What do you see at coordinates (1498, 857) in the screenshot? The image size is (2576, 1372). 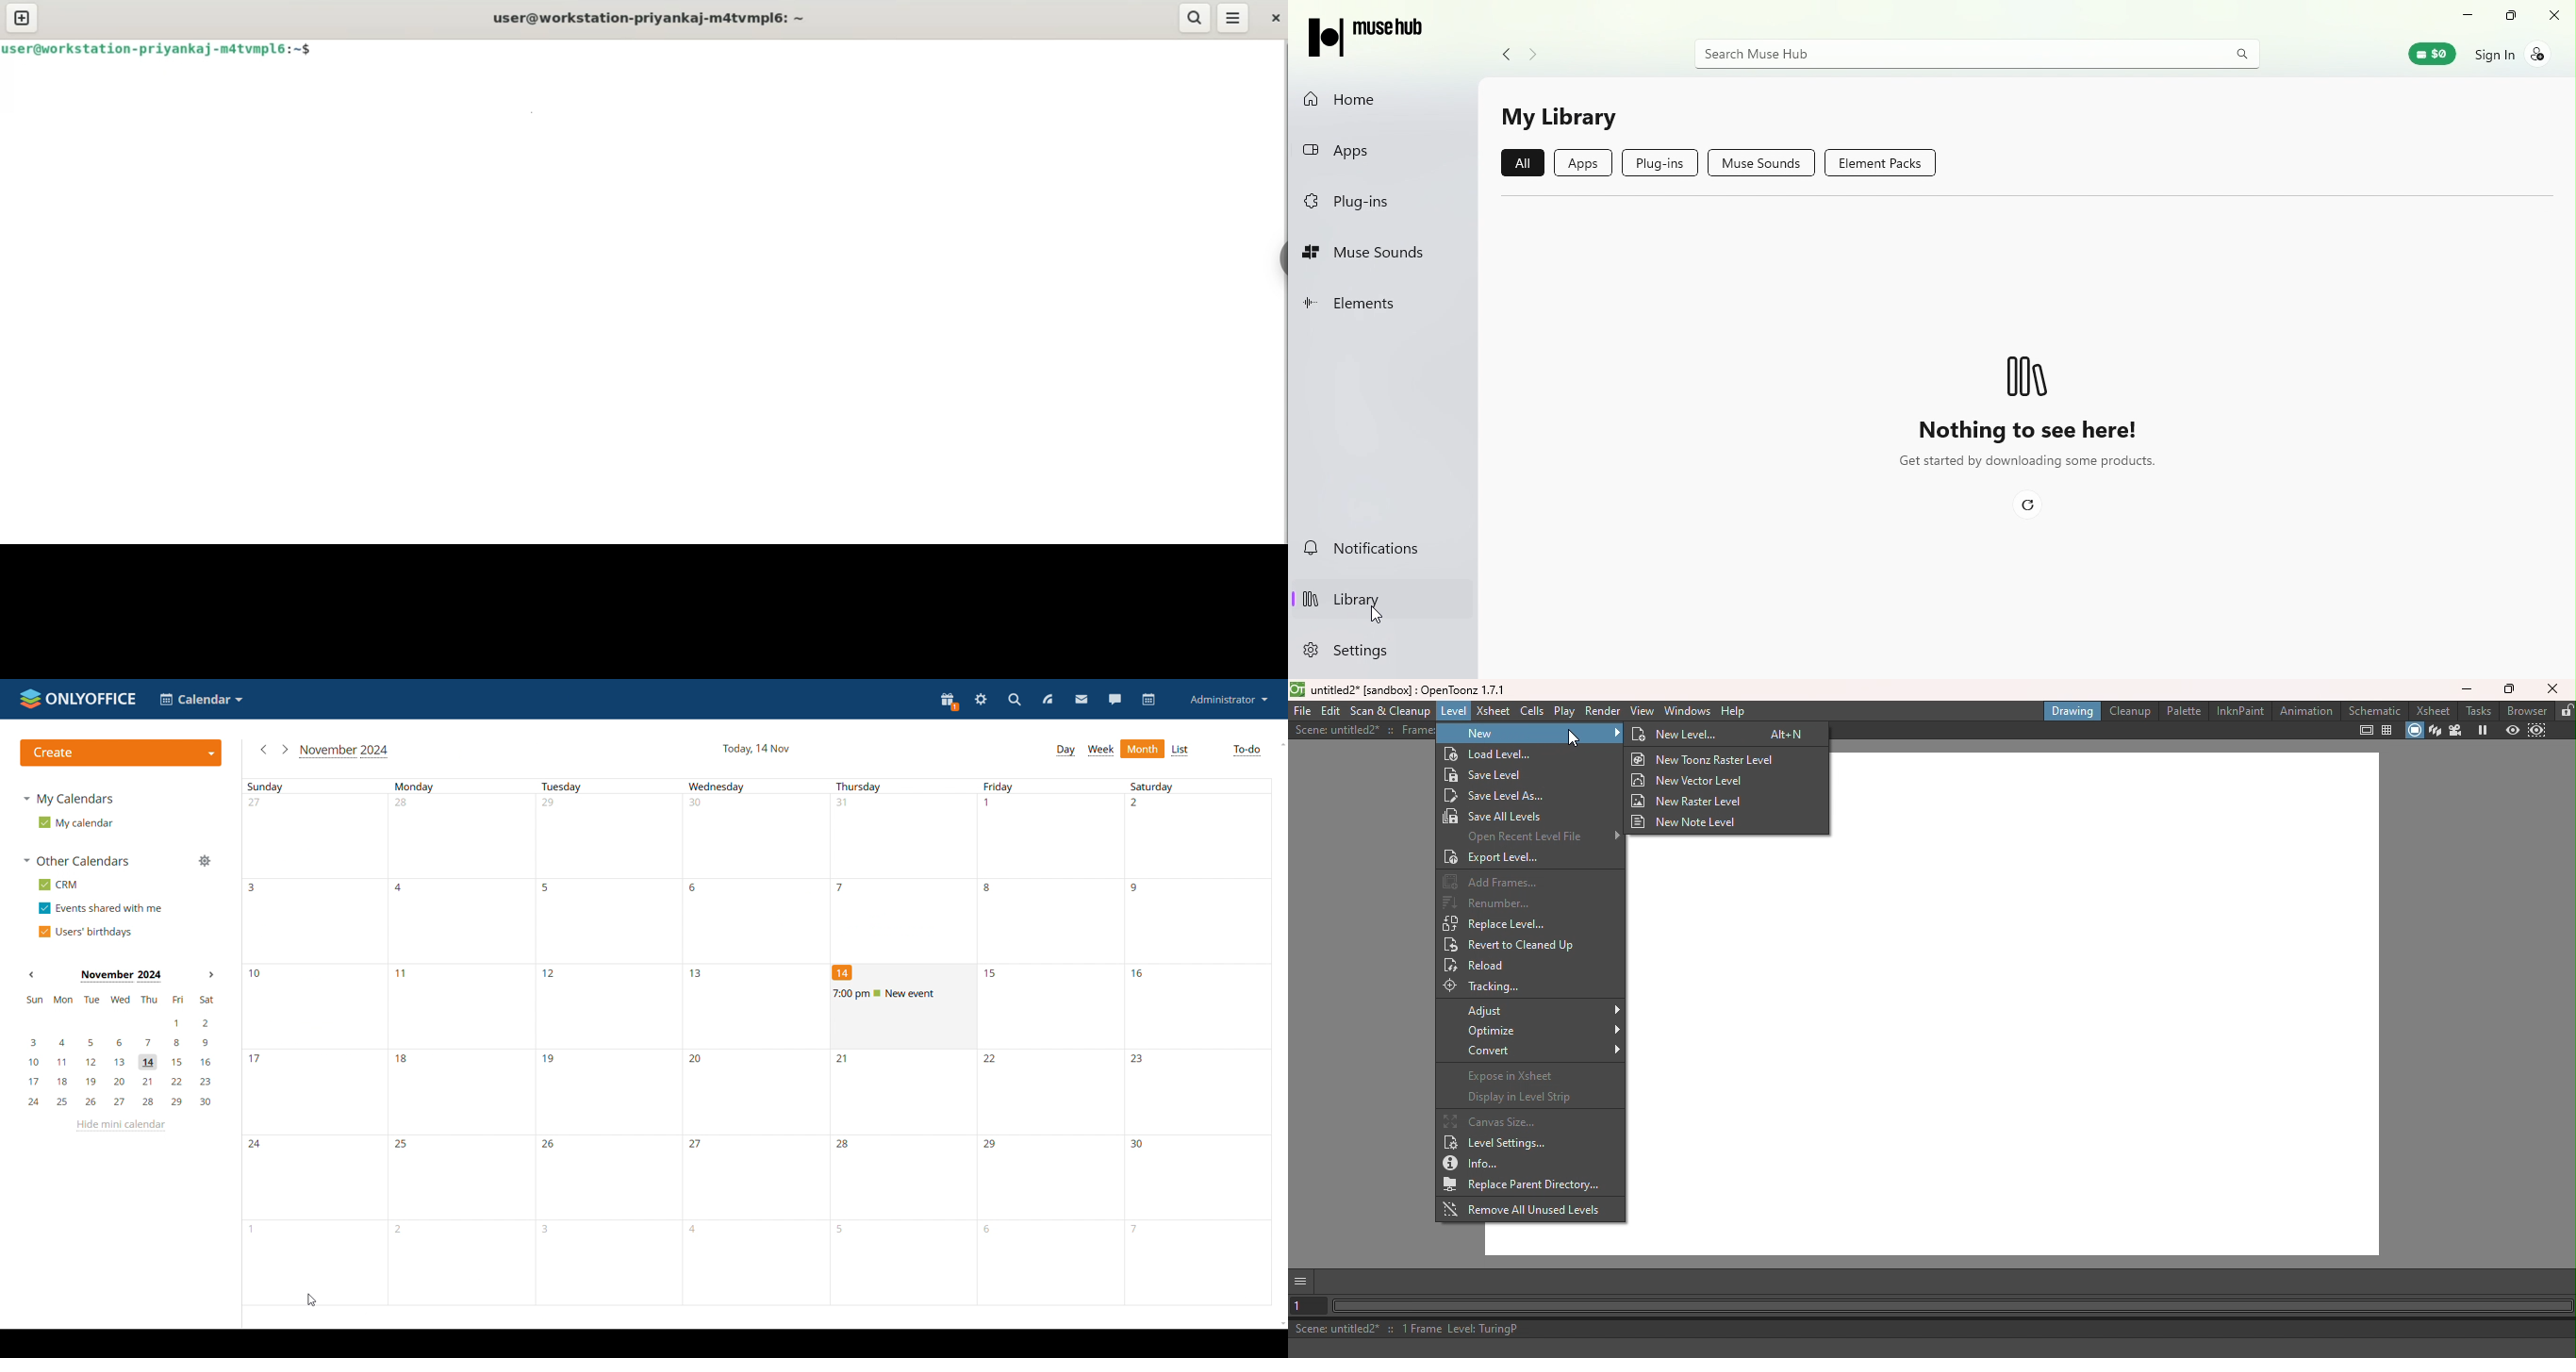 I see `Export level` at bounding box center [1498, 857].